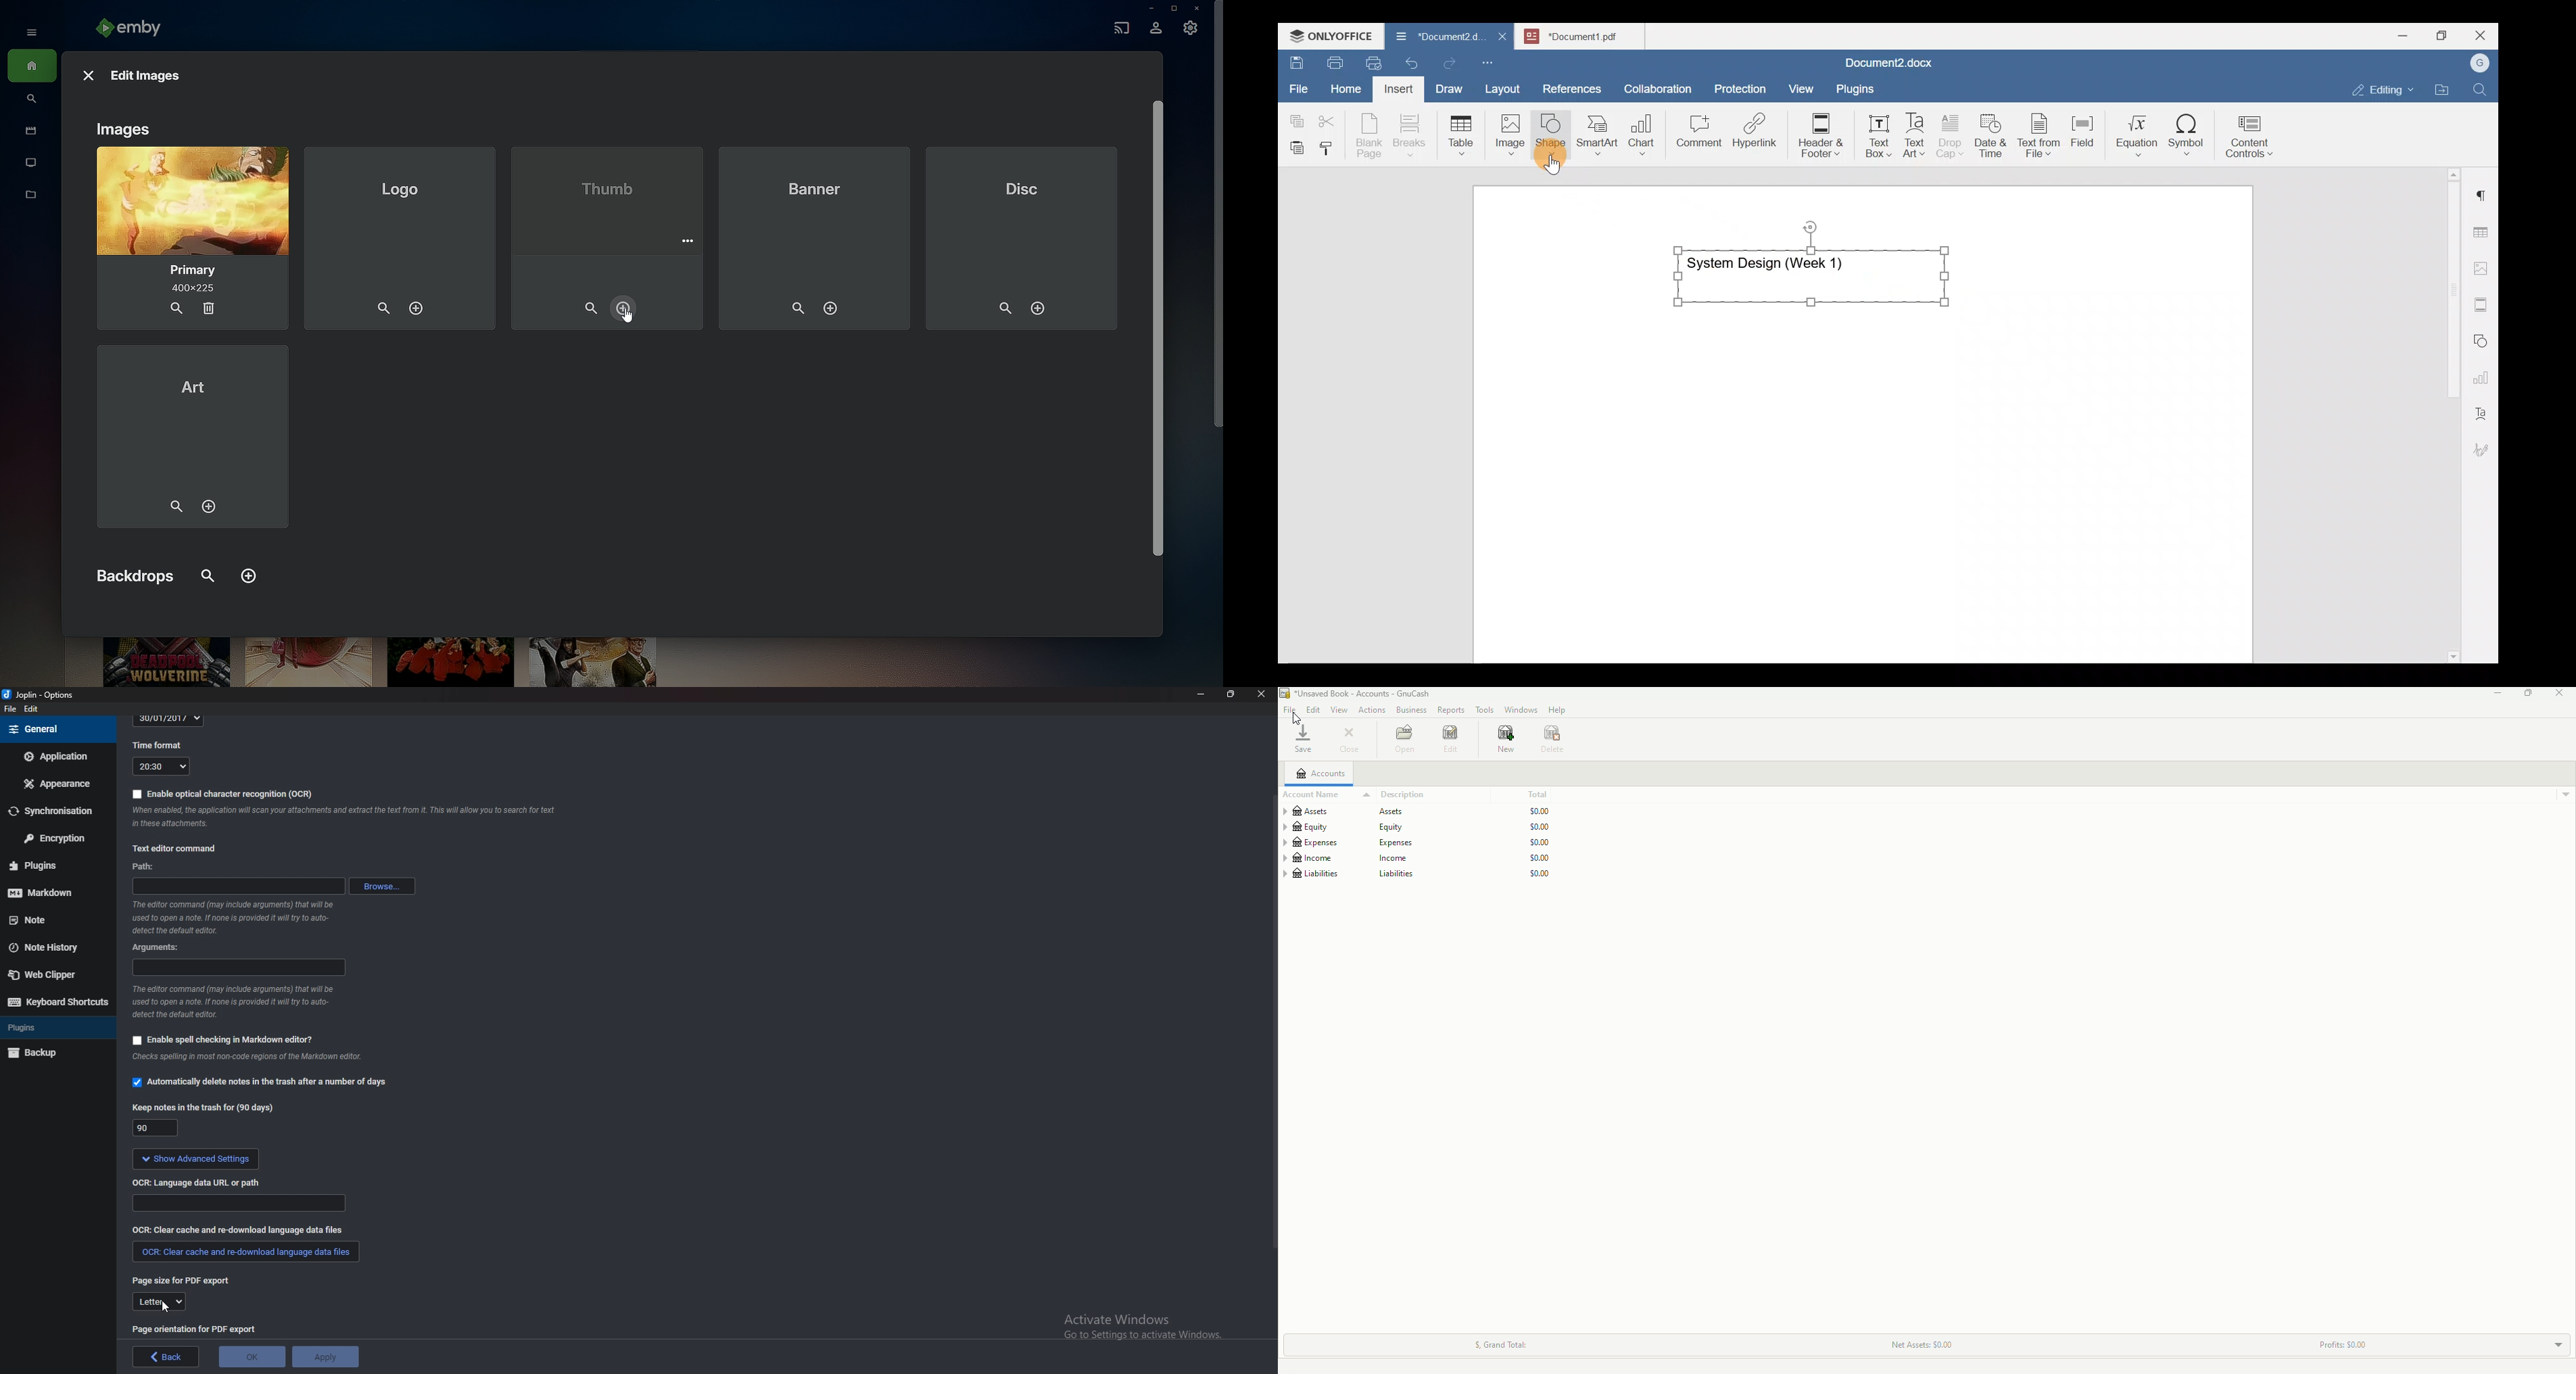 The image size is (2576, 1400). I want to click on Income, so click(1421, 858).